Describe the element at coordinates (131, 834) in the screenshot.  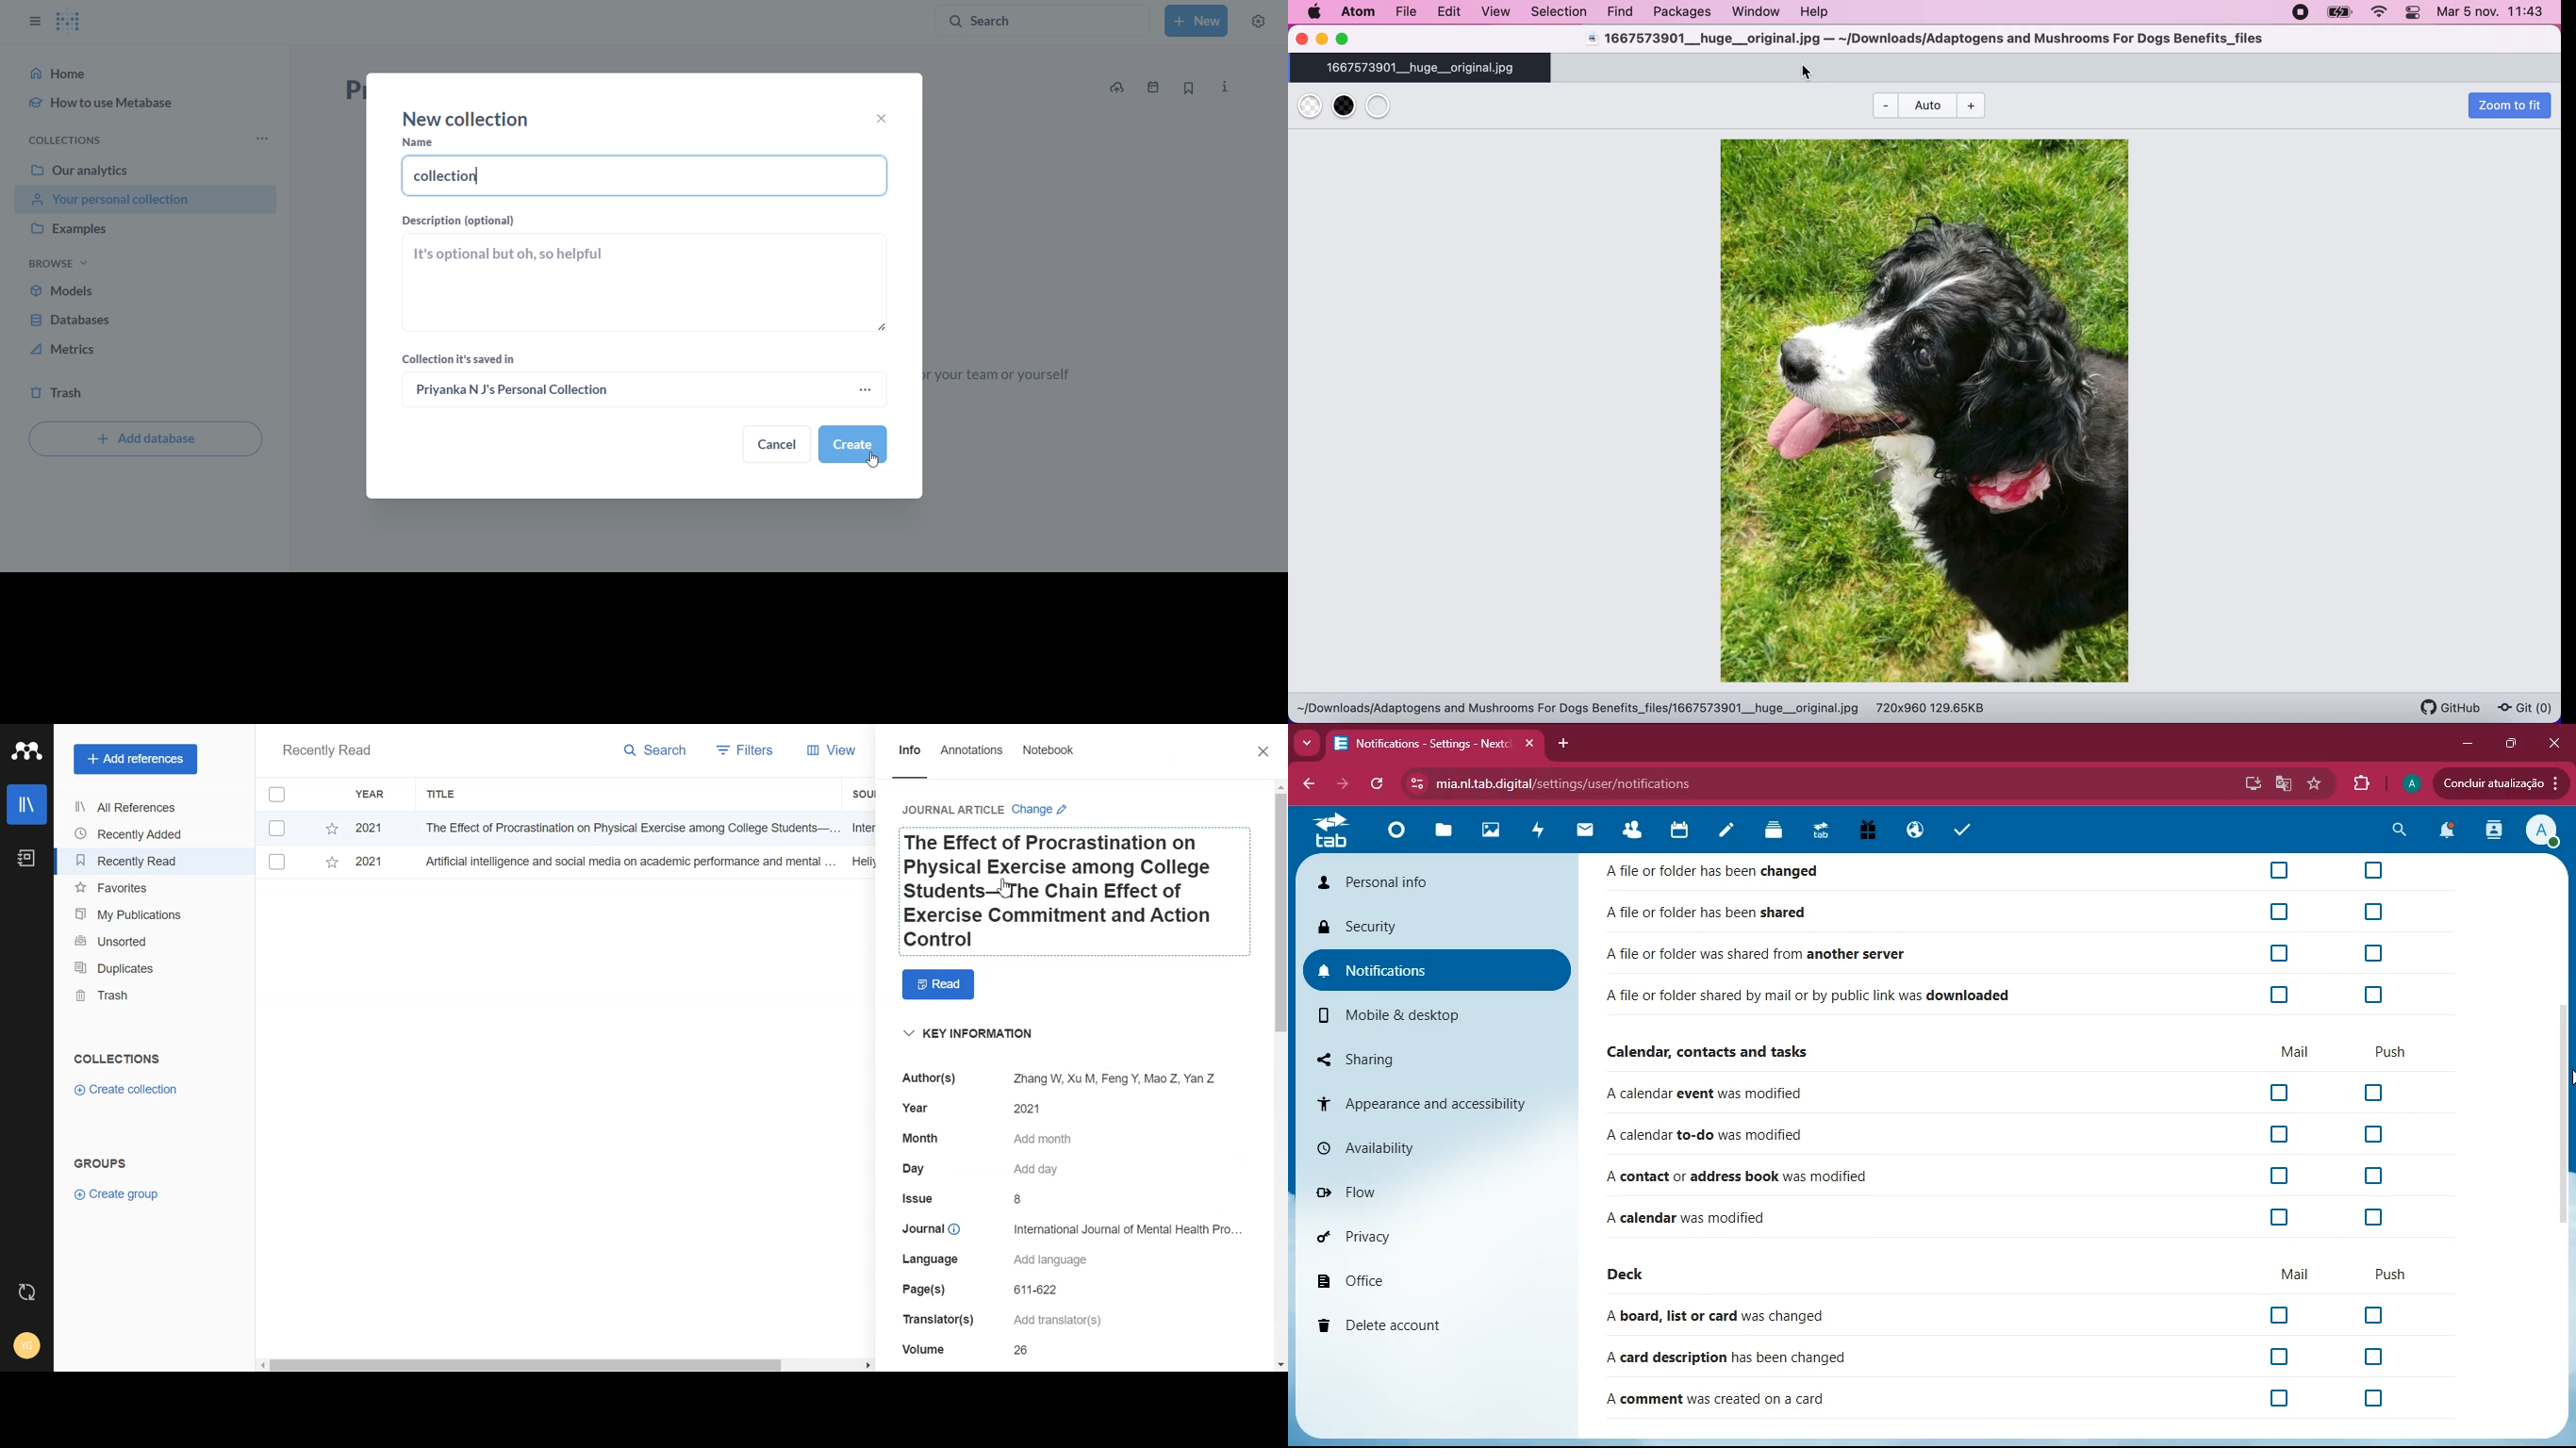
I see `Recently Added` at that location.